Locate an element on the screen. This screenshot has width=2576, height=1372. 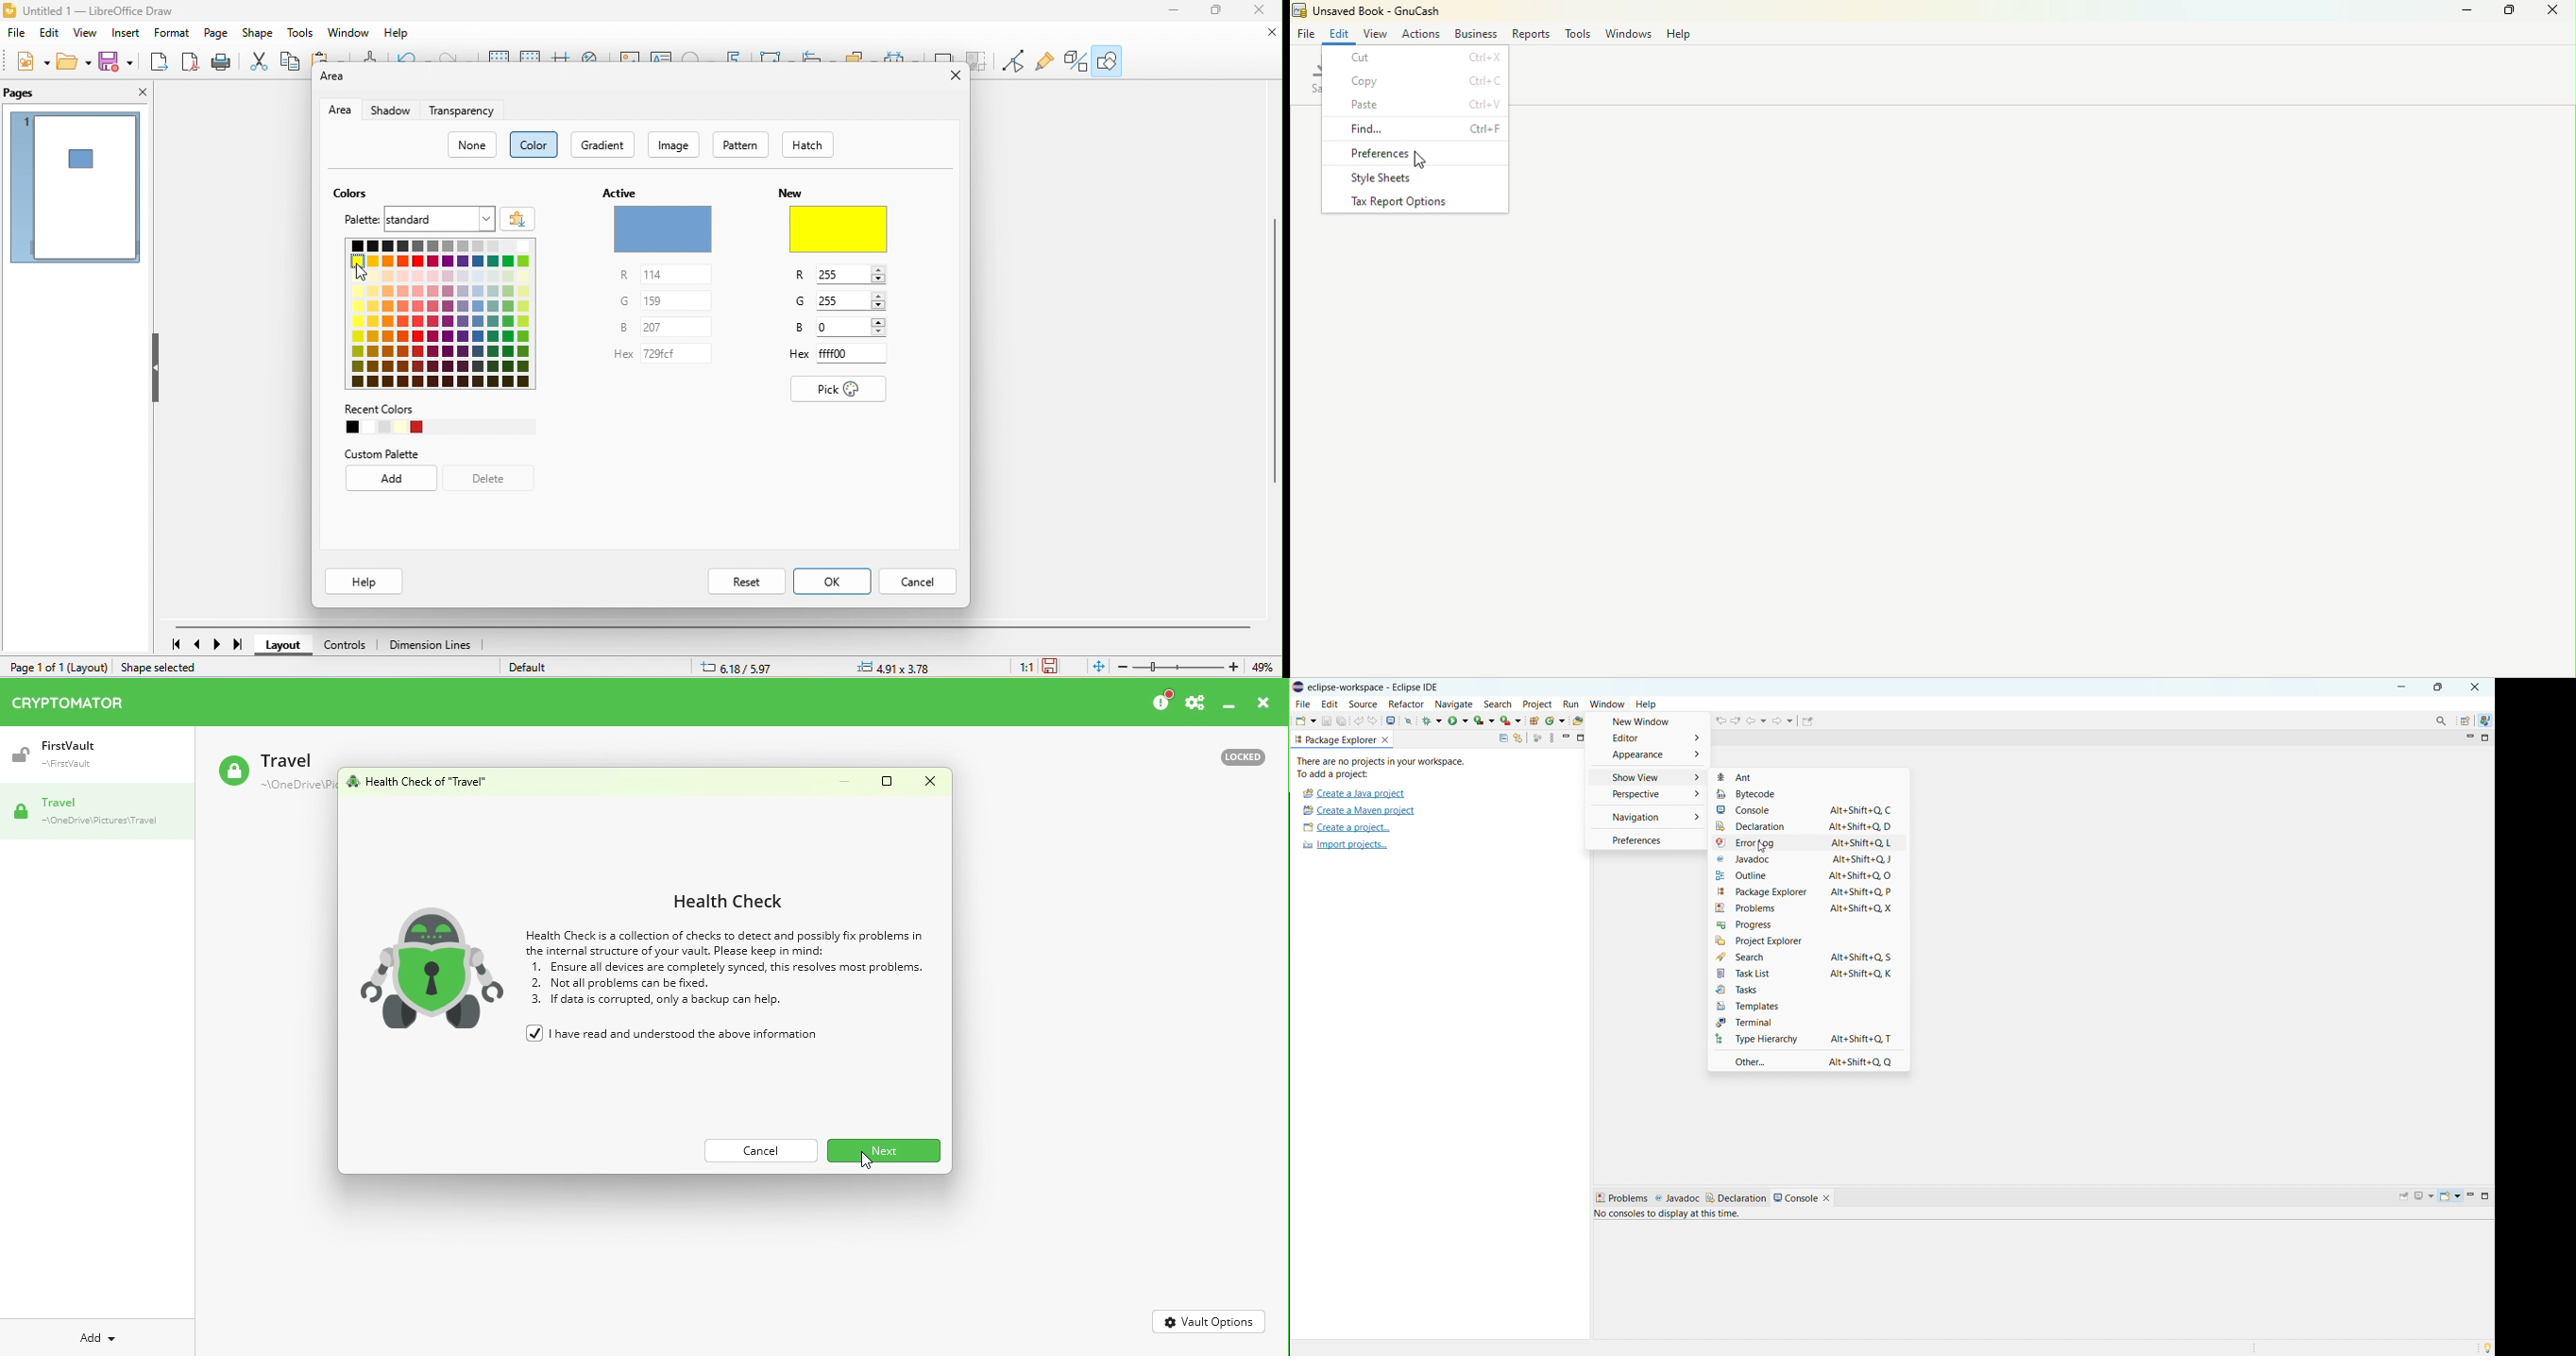
redo is located at coordinates (1373, 719).